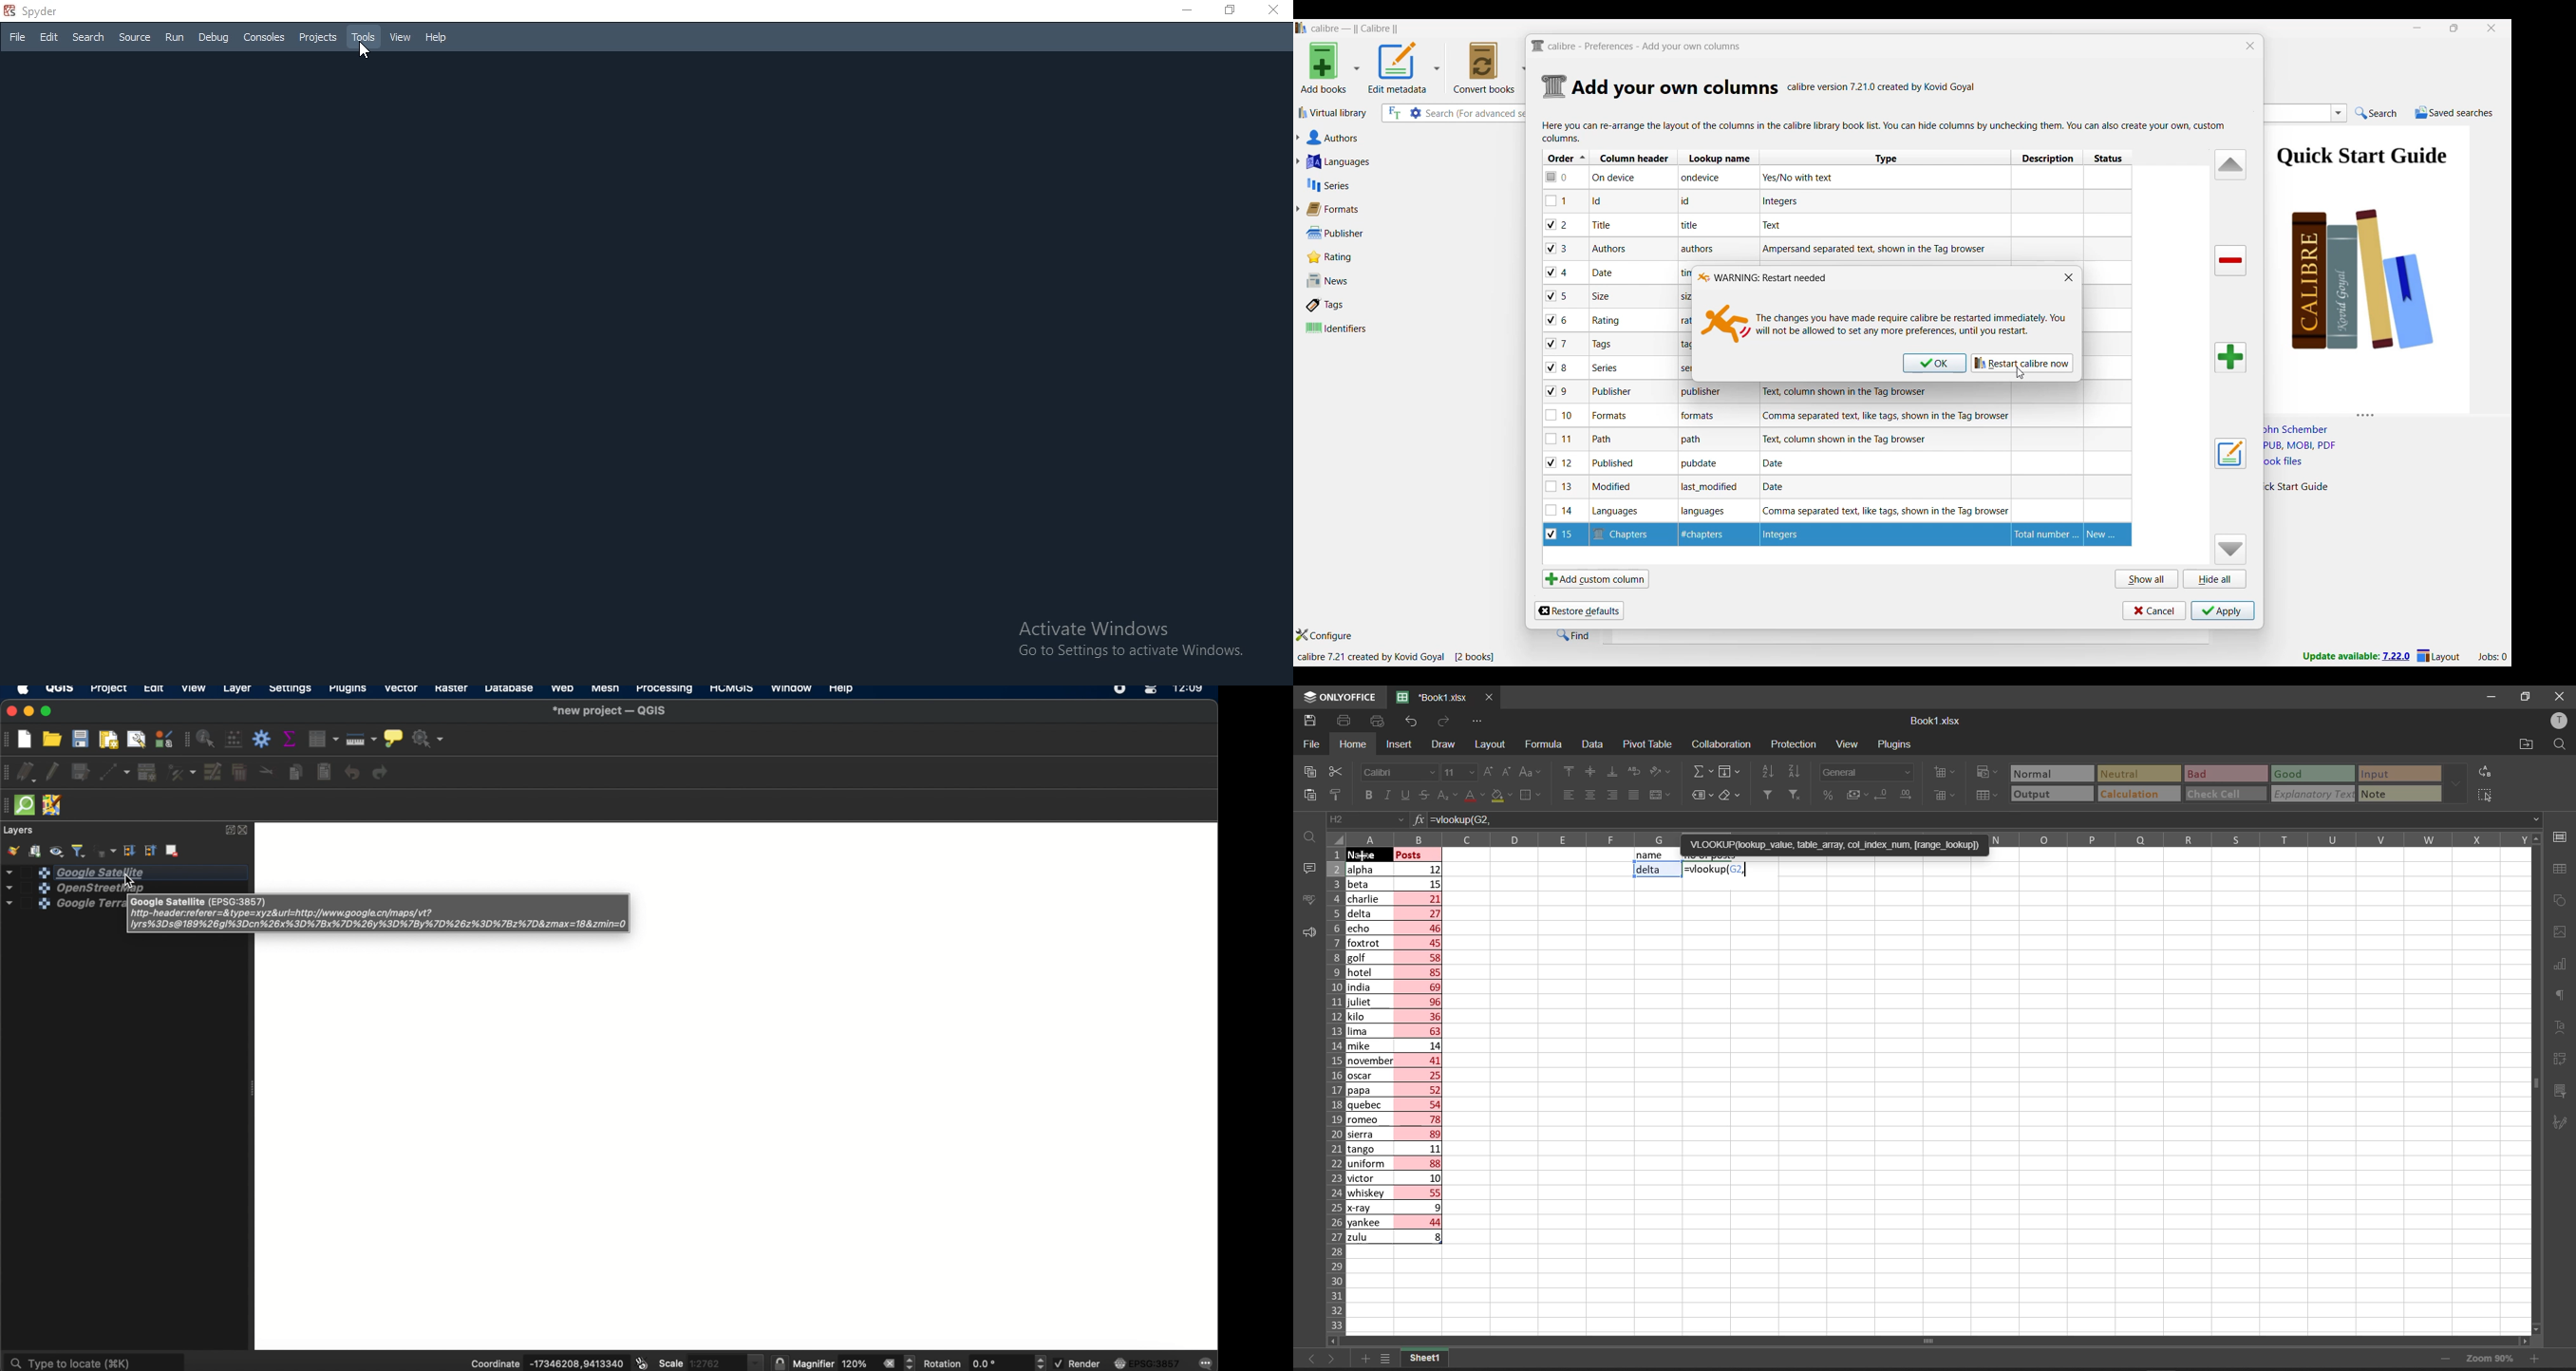 The width and height of the screenshot is (2576, 1372). I want to click on Type column, so click(1885, 157).